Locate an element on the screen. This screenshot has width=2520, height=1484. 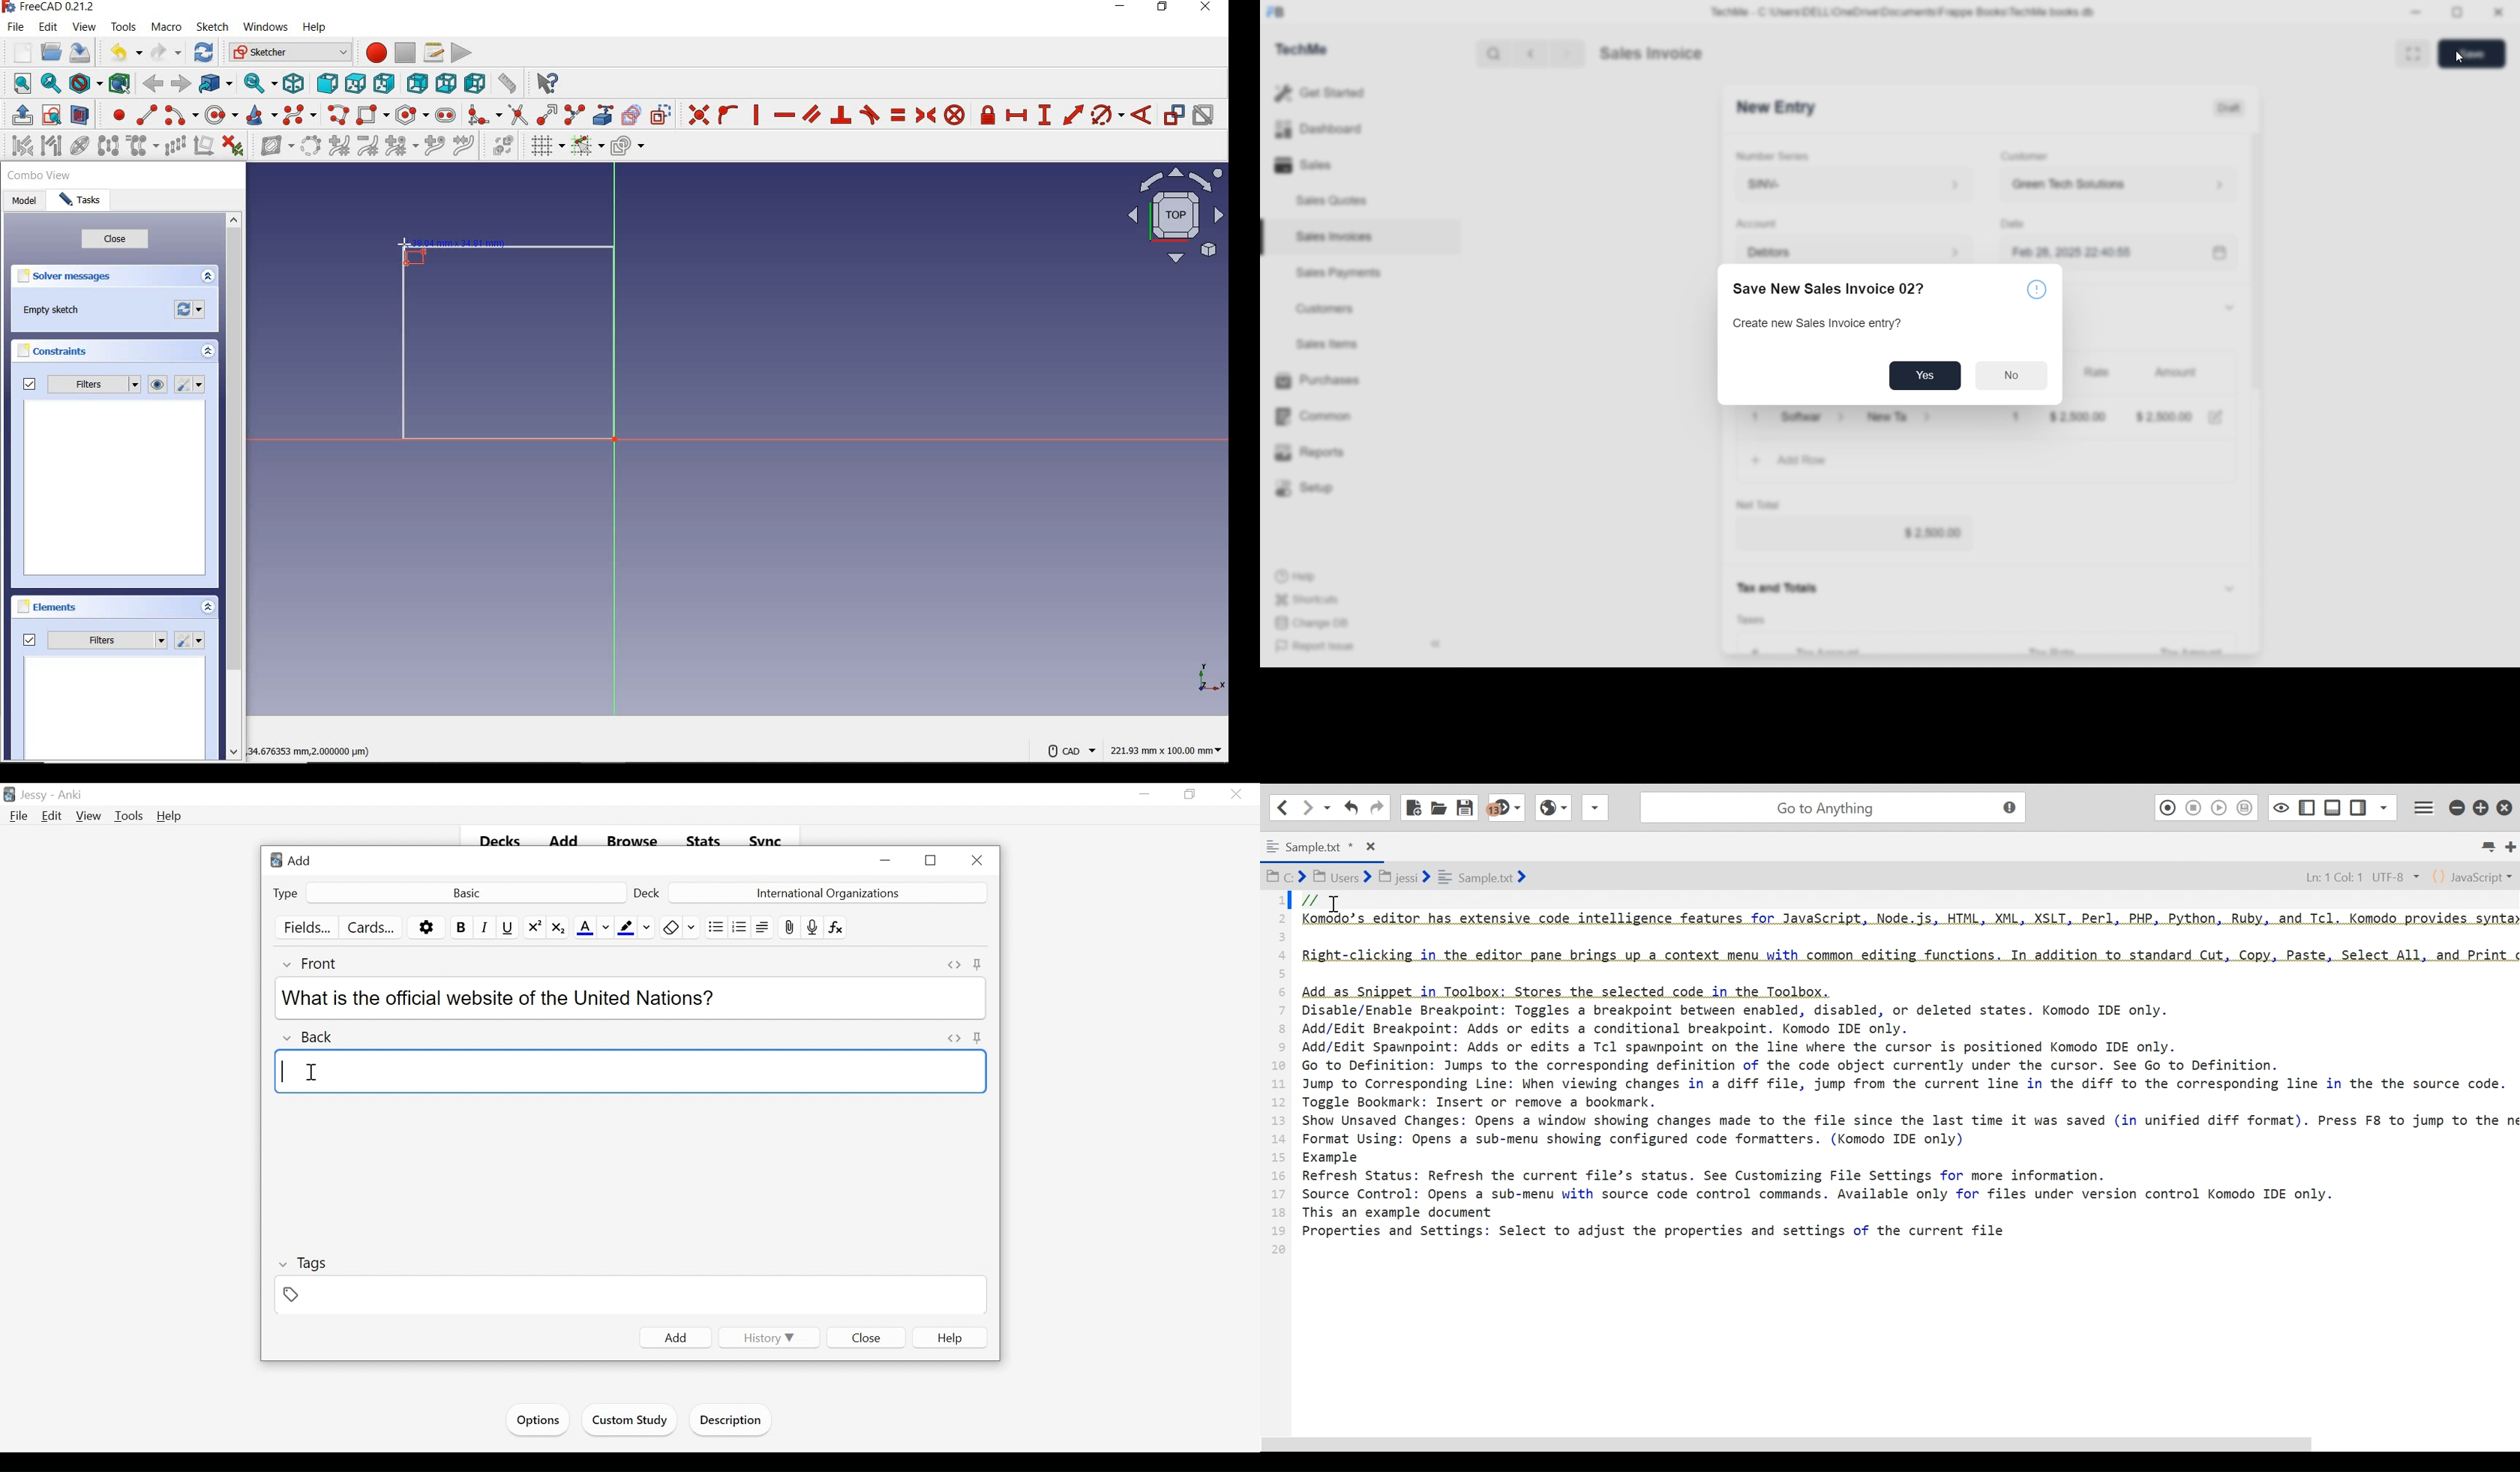
Superscript is located at coordinates (533, 927).